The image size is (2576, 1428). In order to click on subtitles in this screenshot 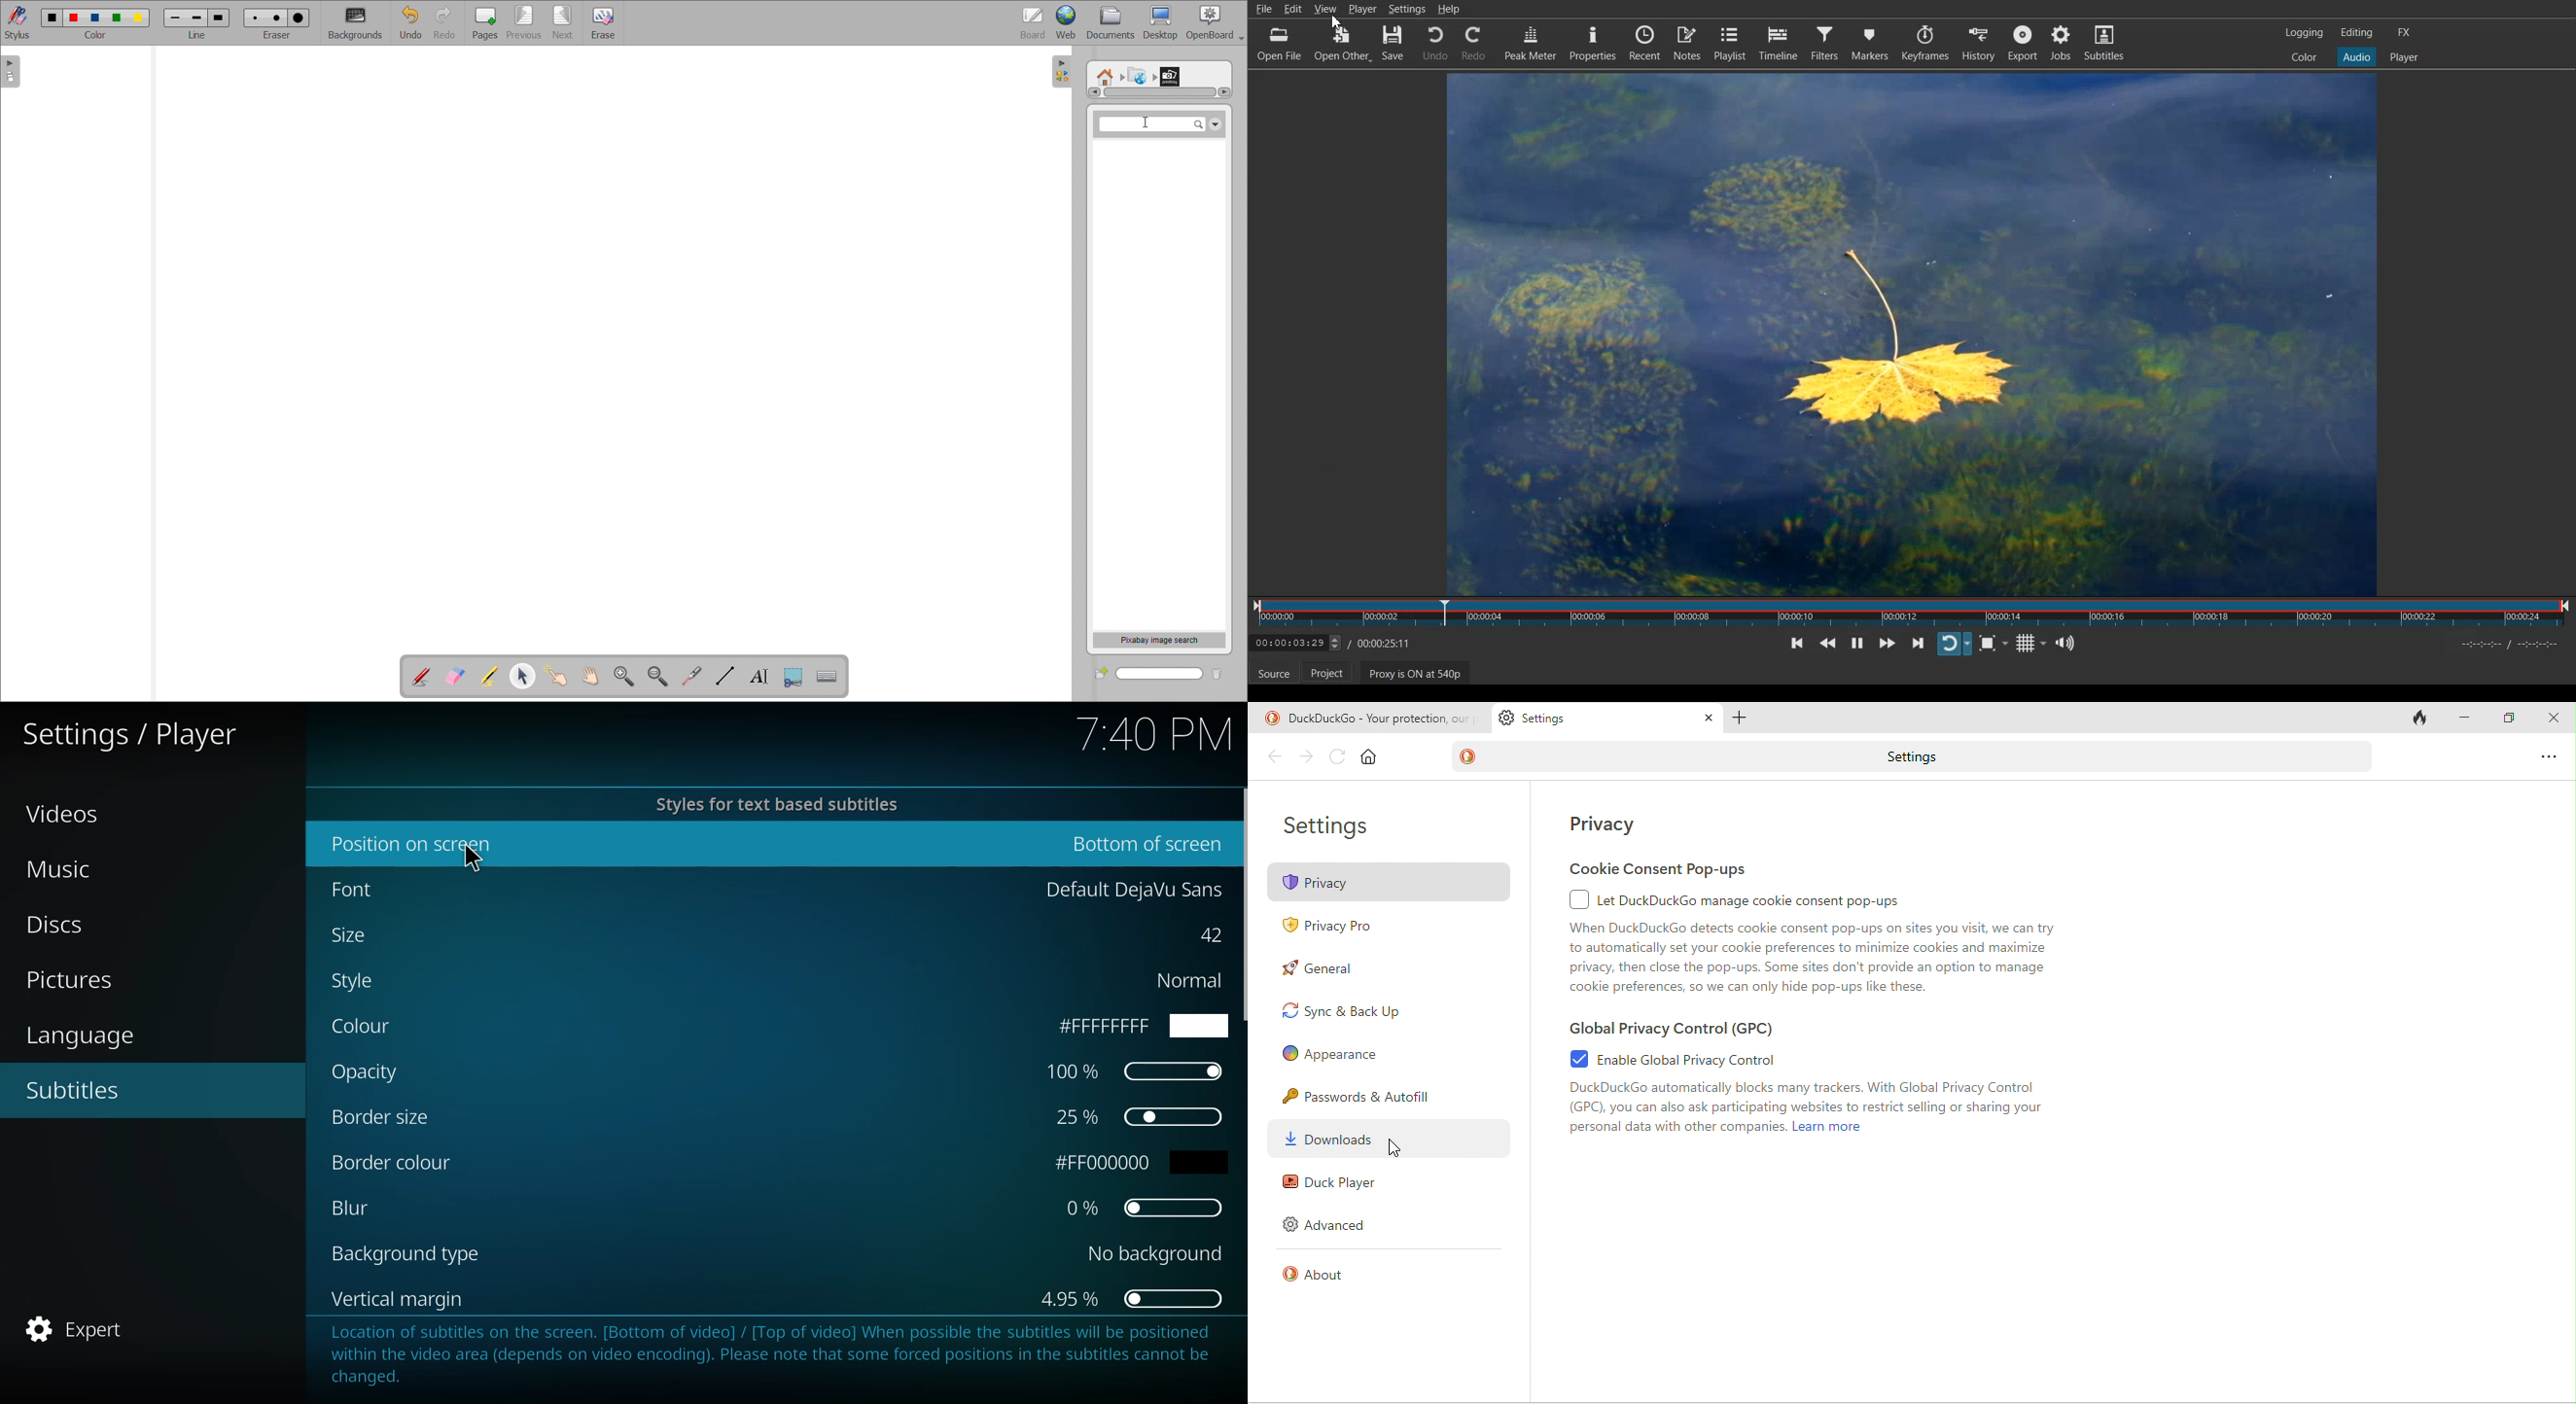, I will do `click(78, 1091)`.